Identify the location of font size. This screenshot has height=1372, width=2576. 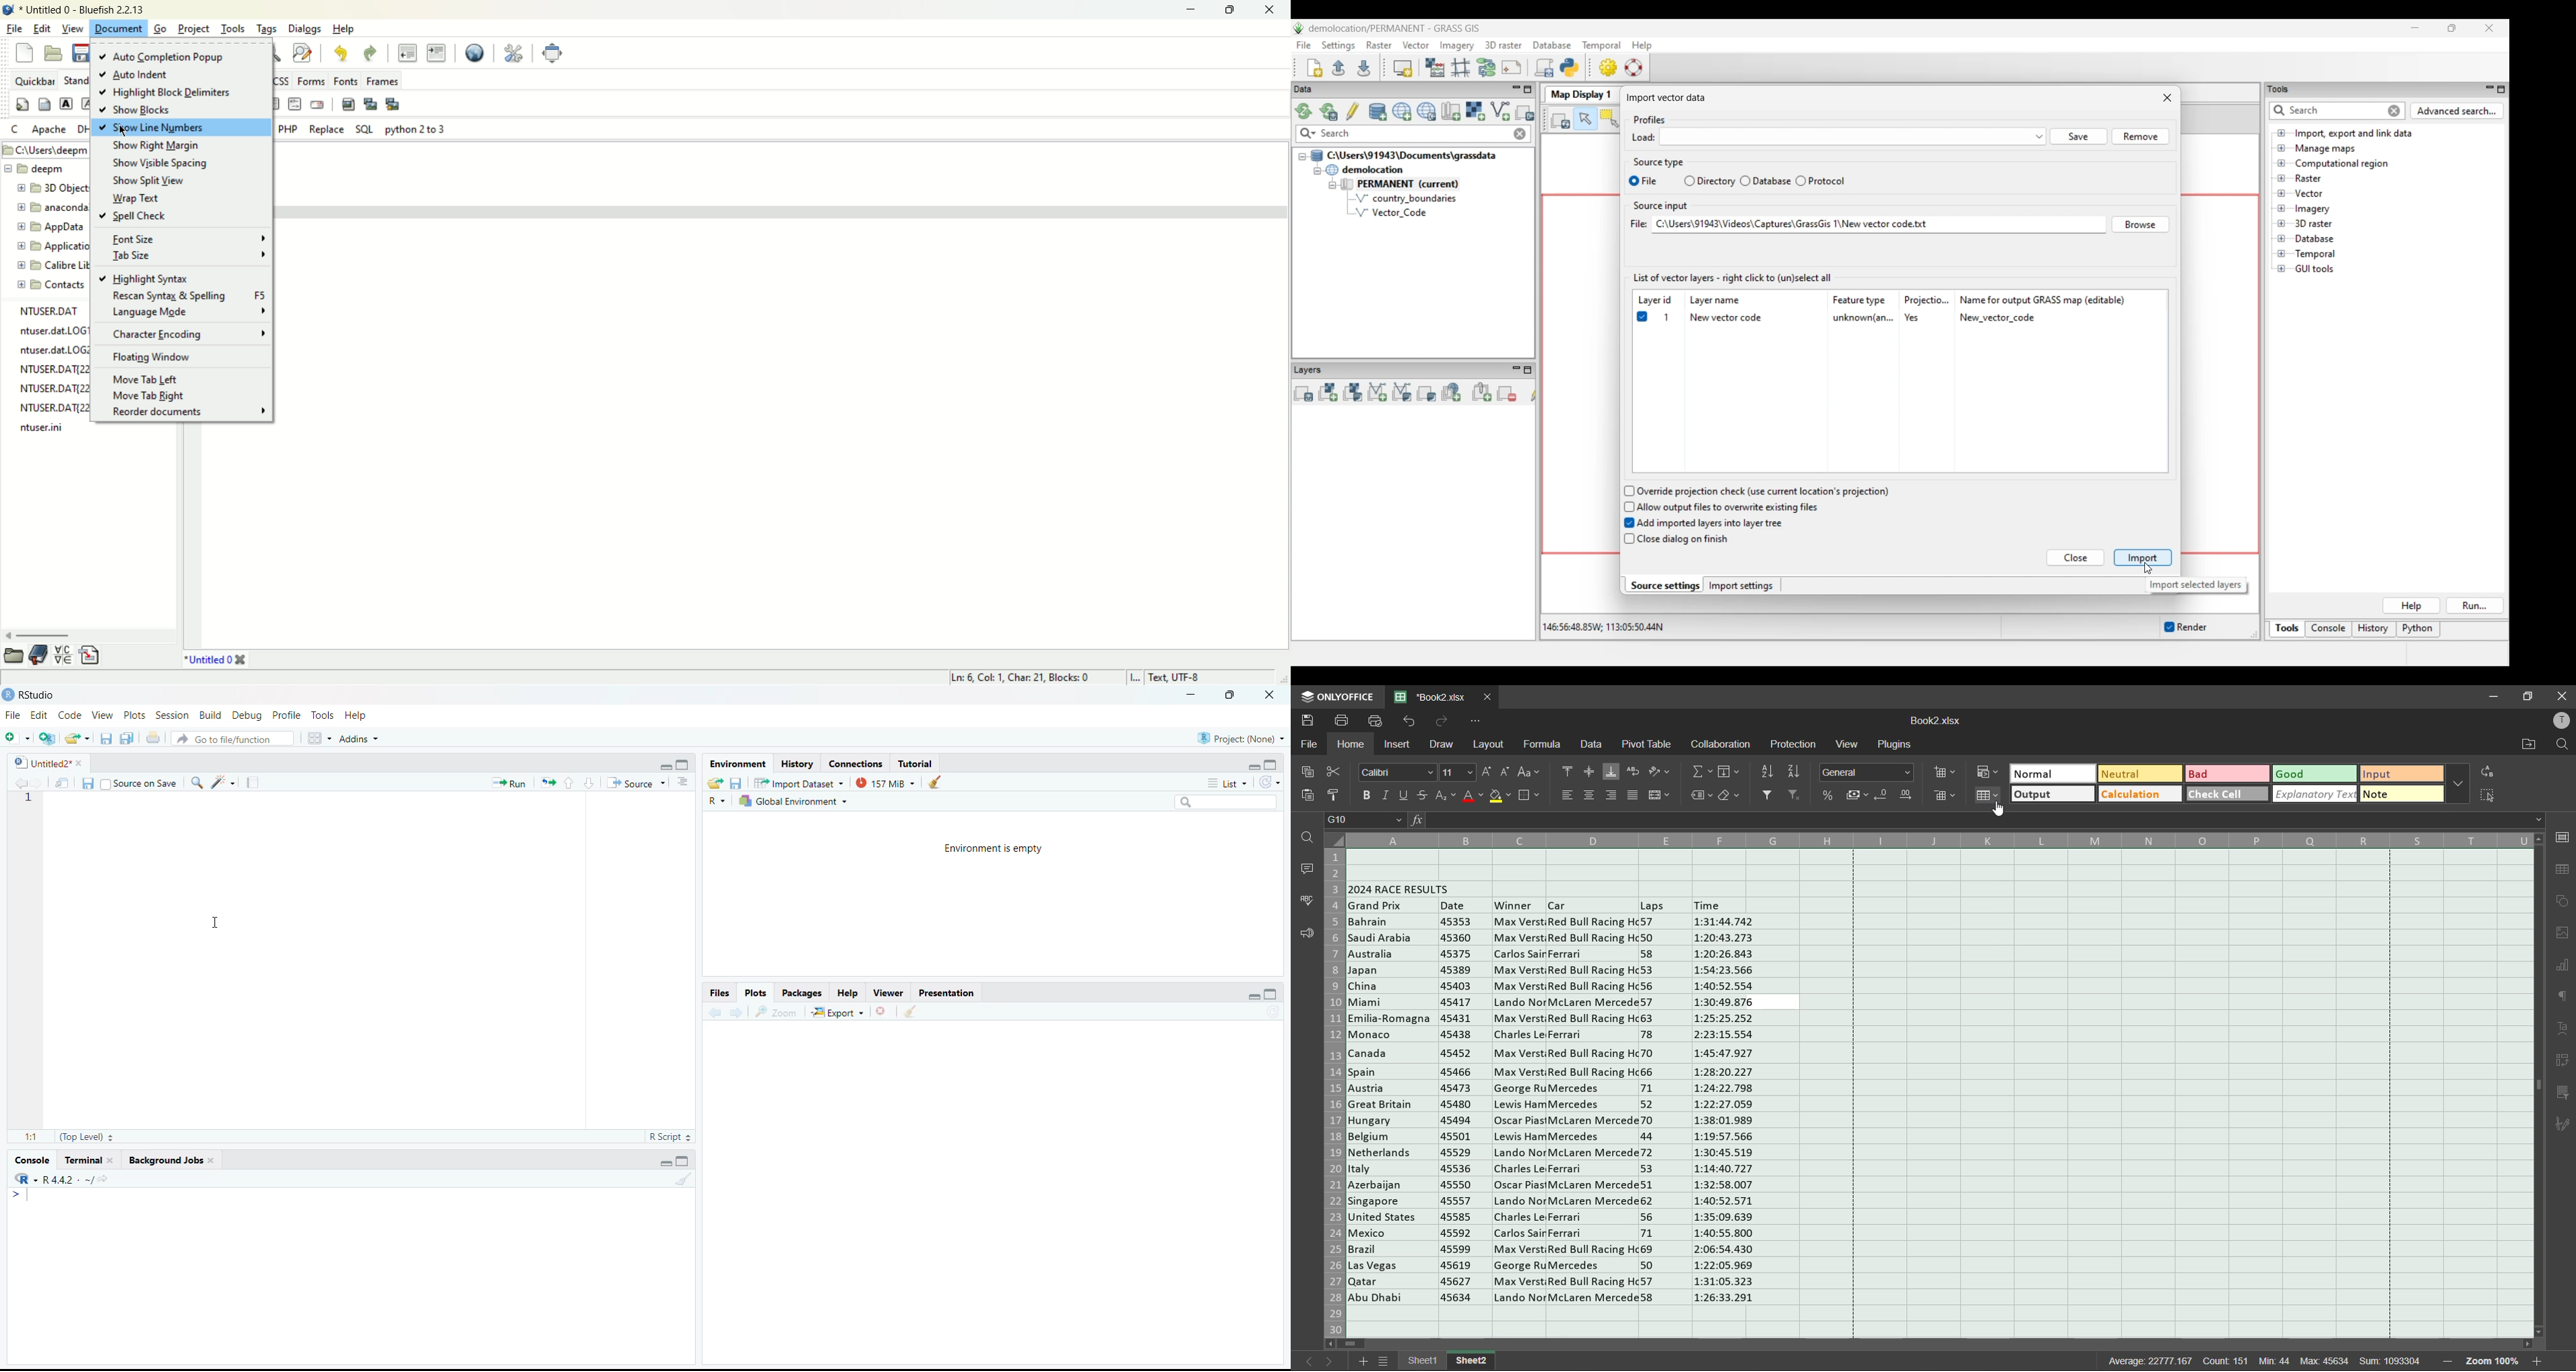
(1456, 771).